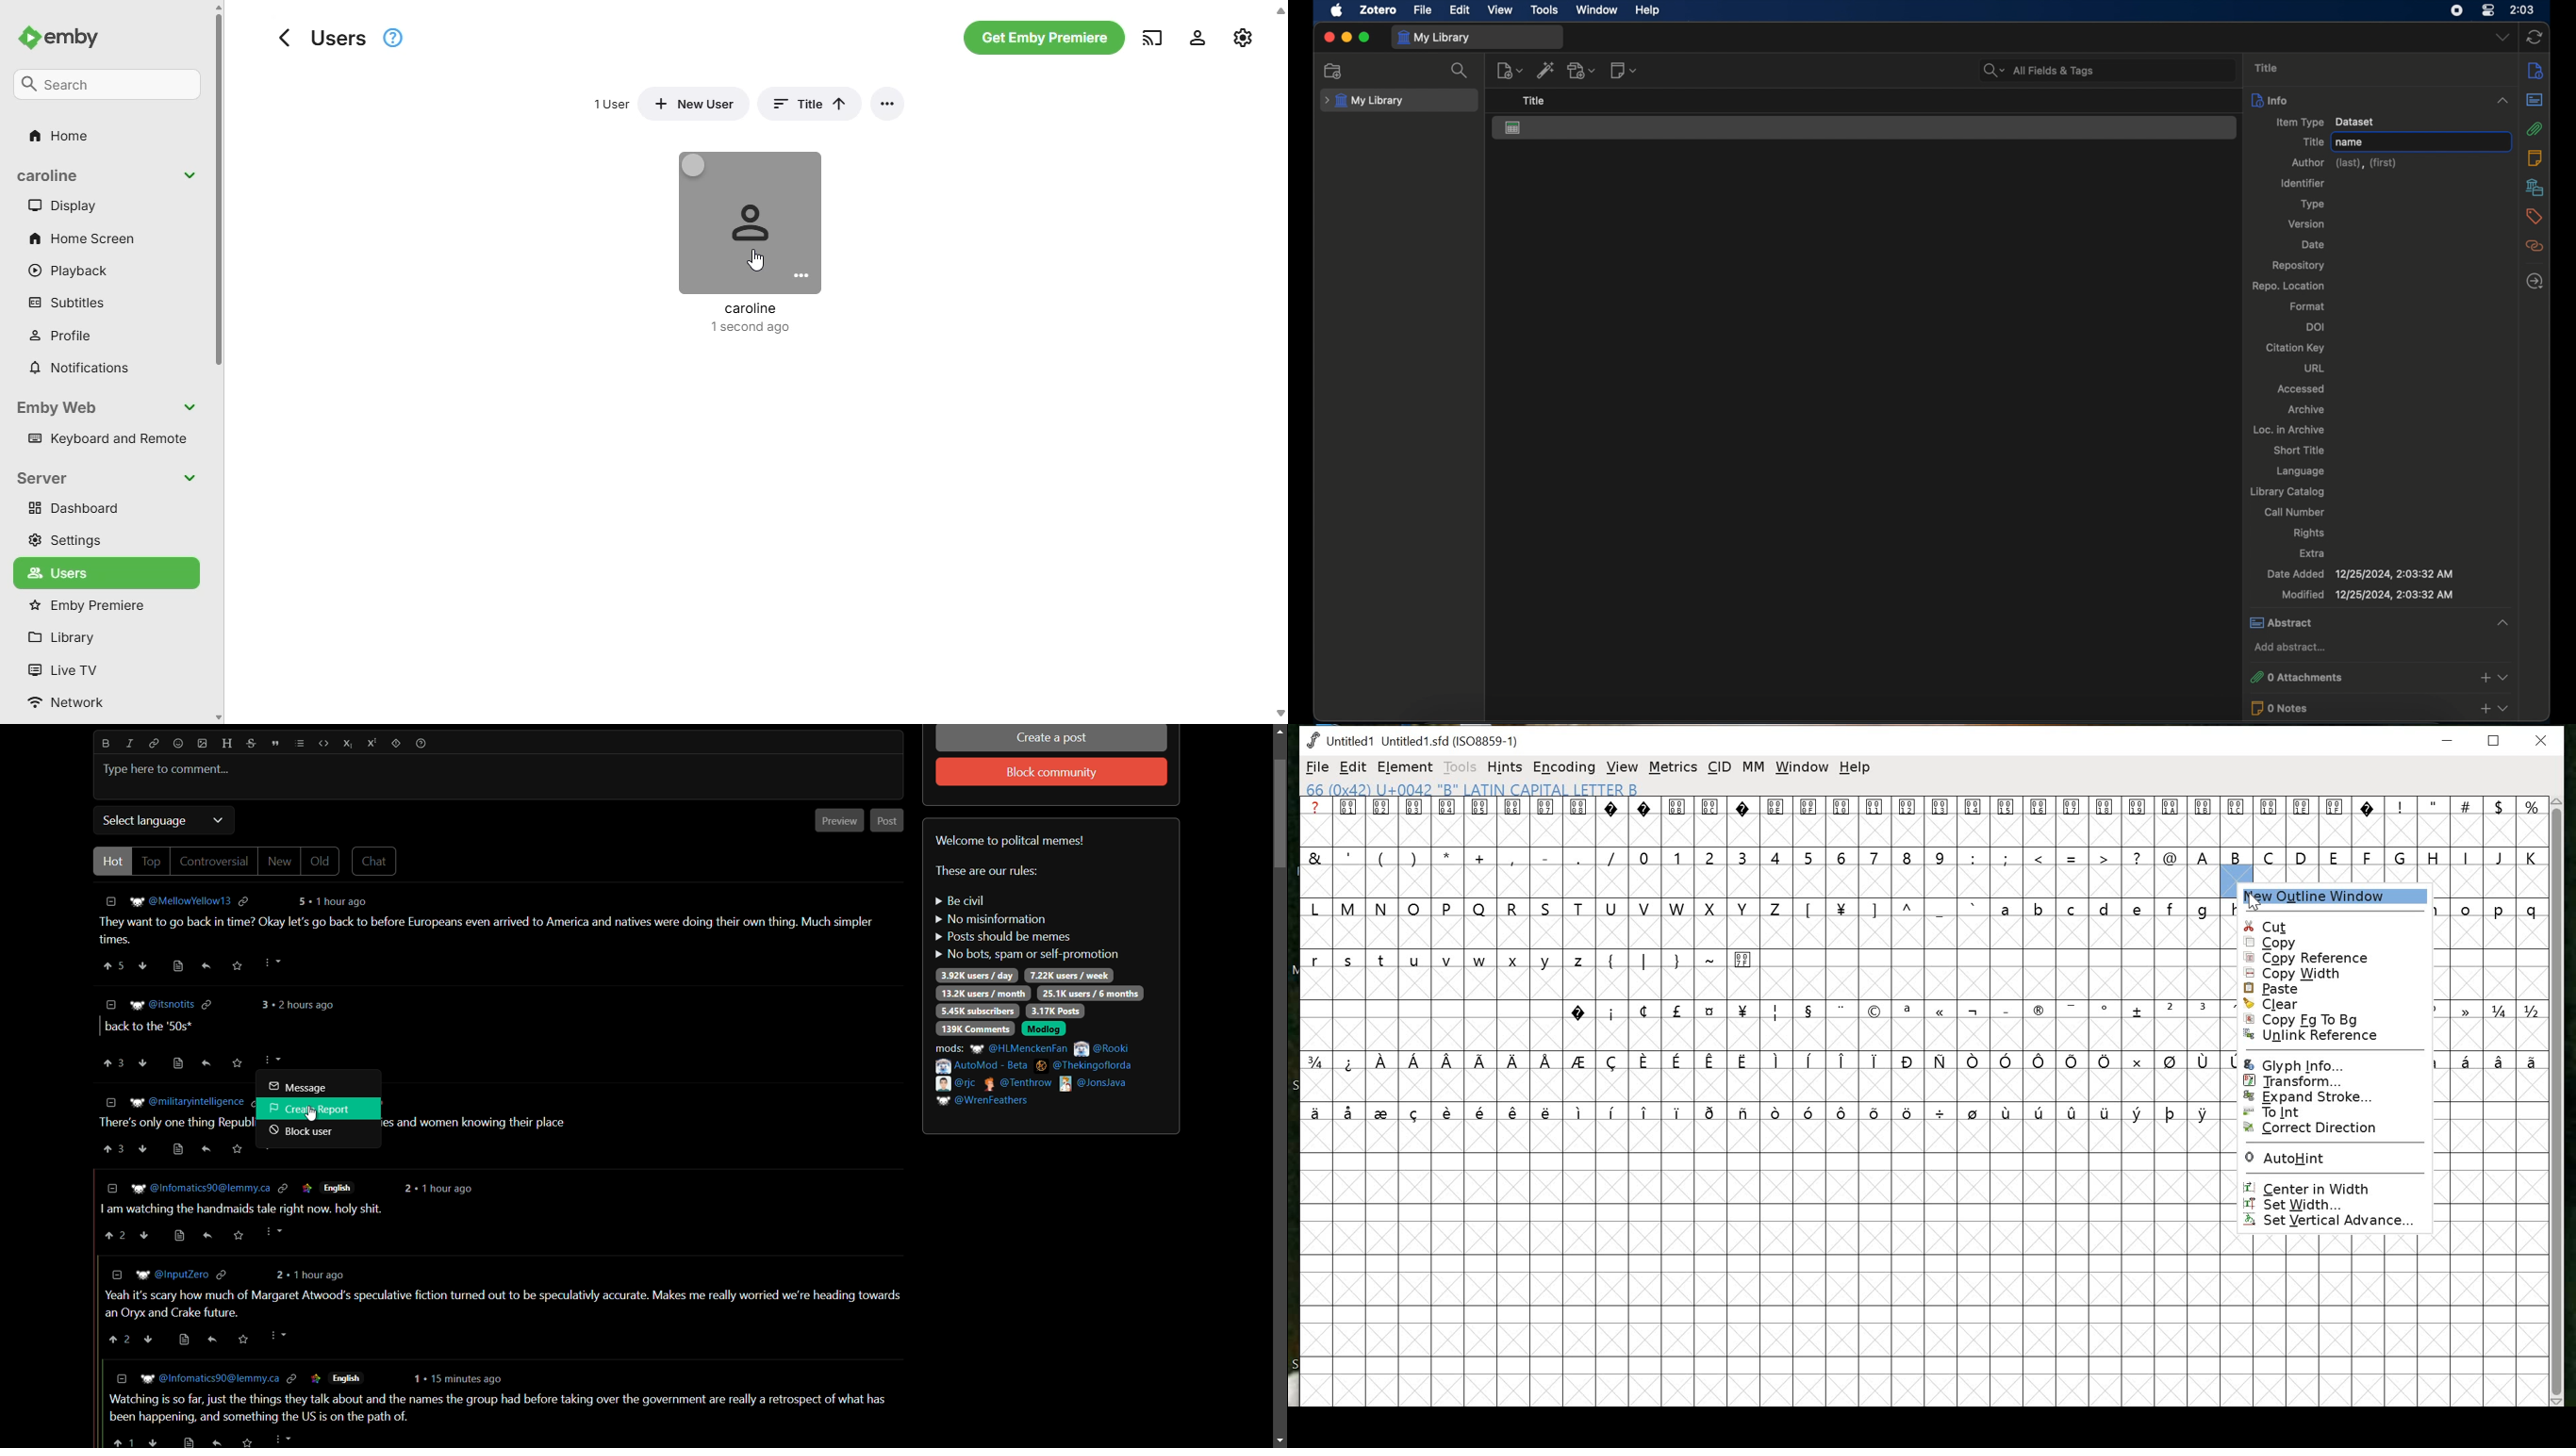  Describe the element at coordinates (2536, 217) in the screenshot. I see `tags` at that location.